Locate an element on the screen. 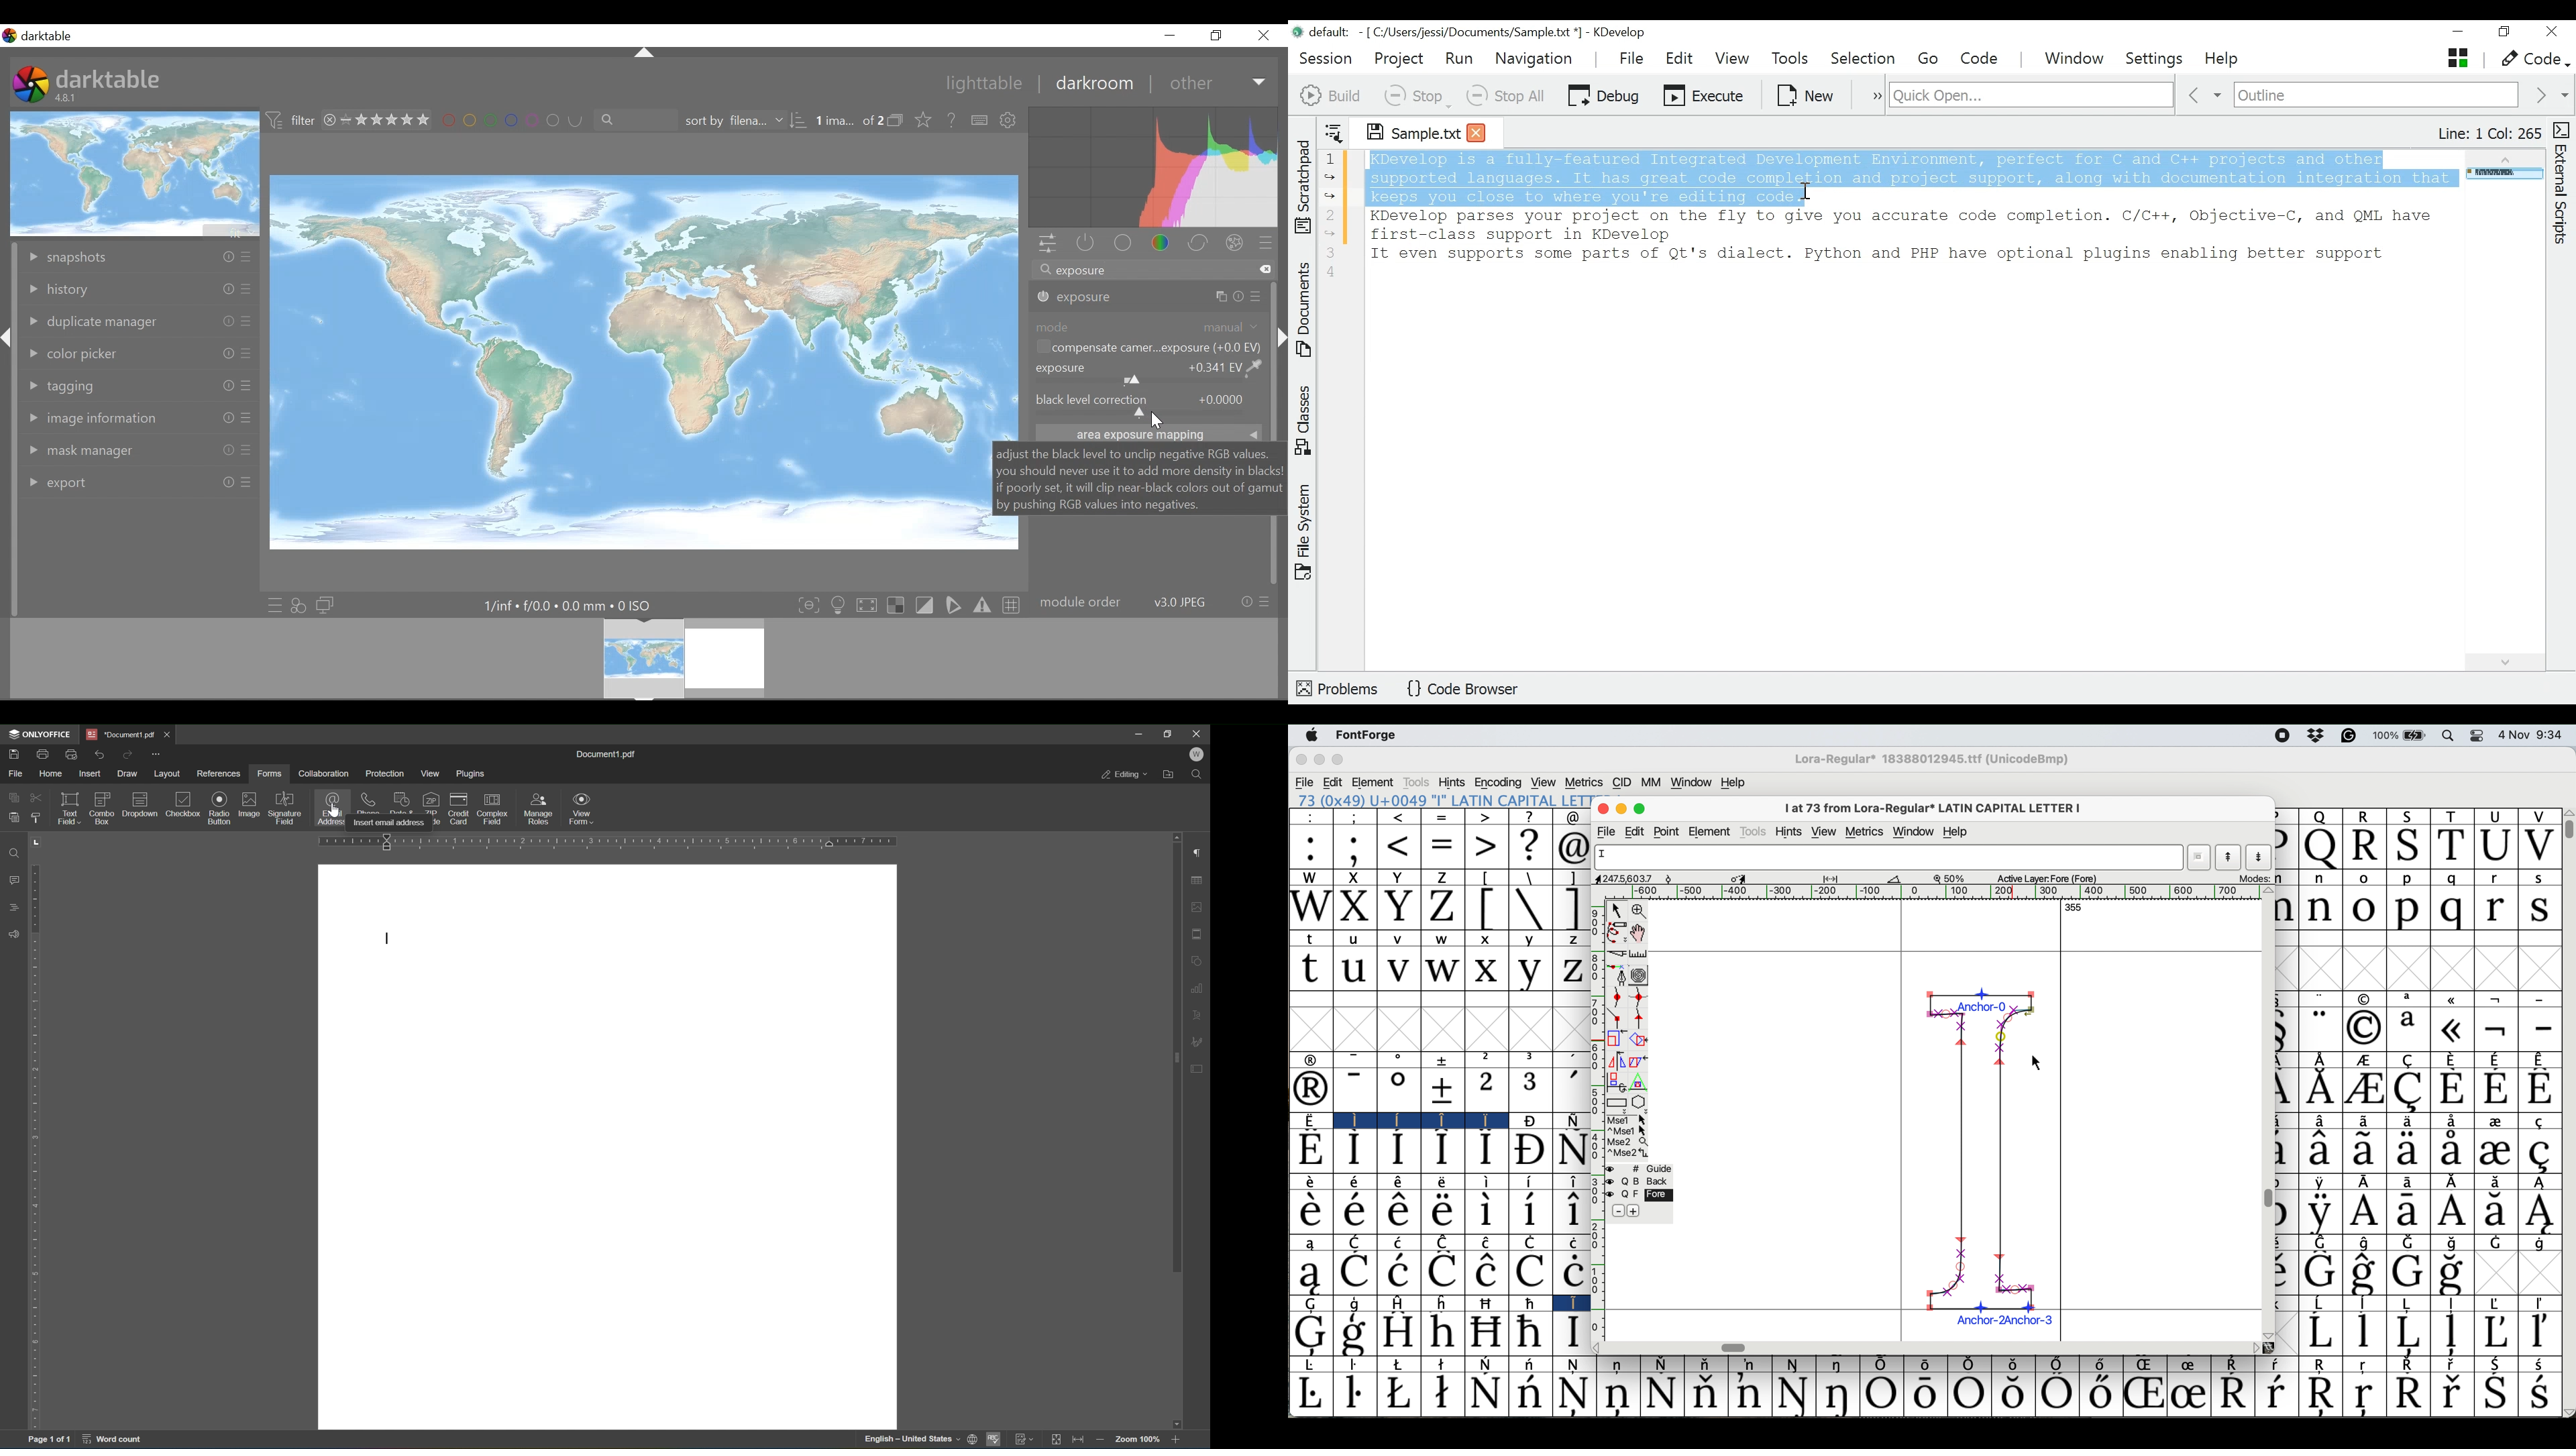 This screenshot has width=2576, height=1456. open file location is located at coordinates (1169, 776).